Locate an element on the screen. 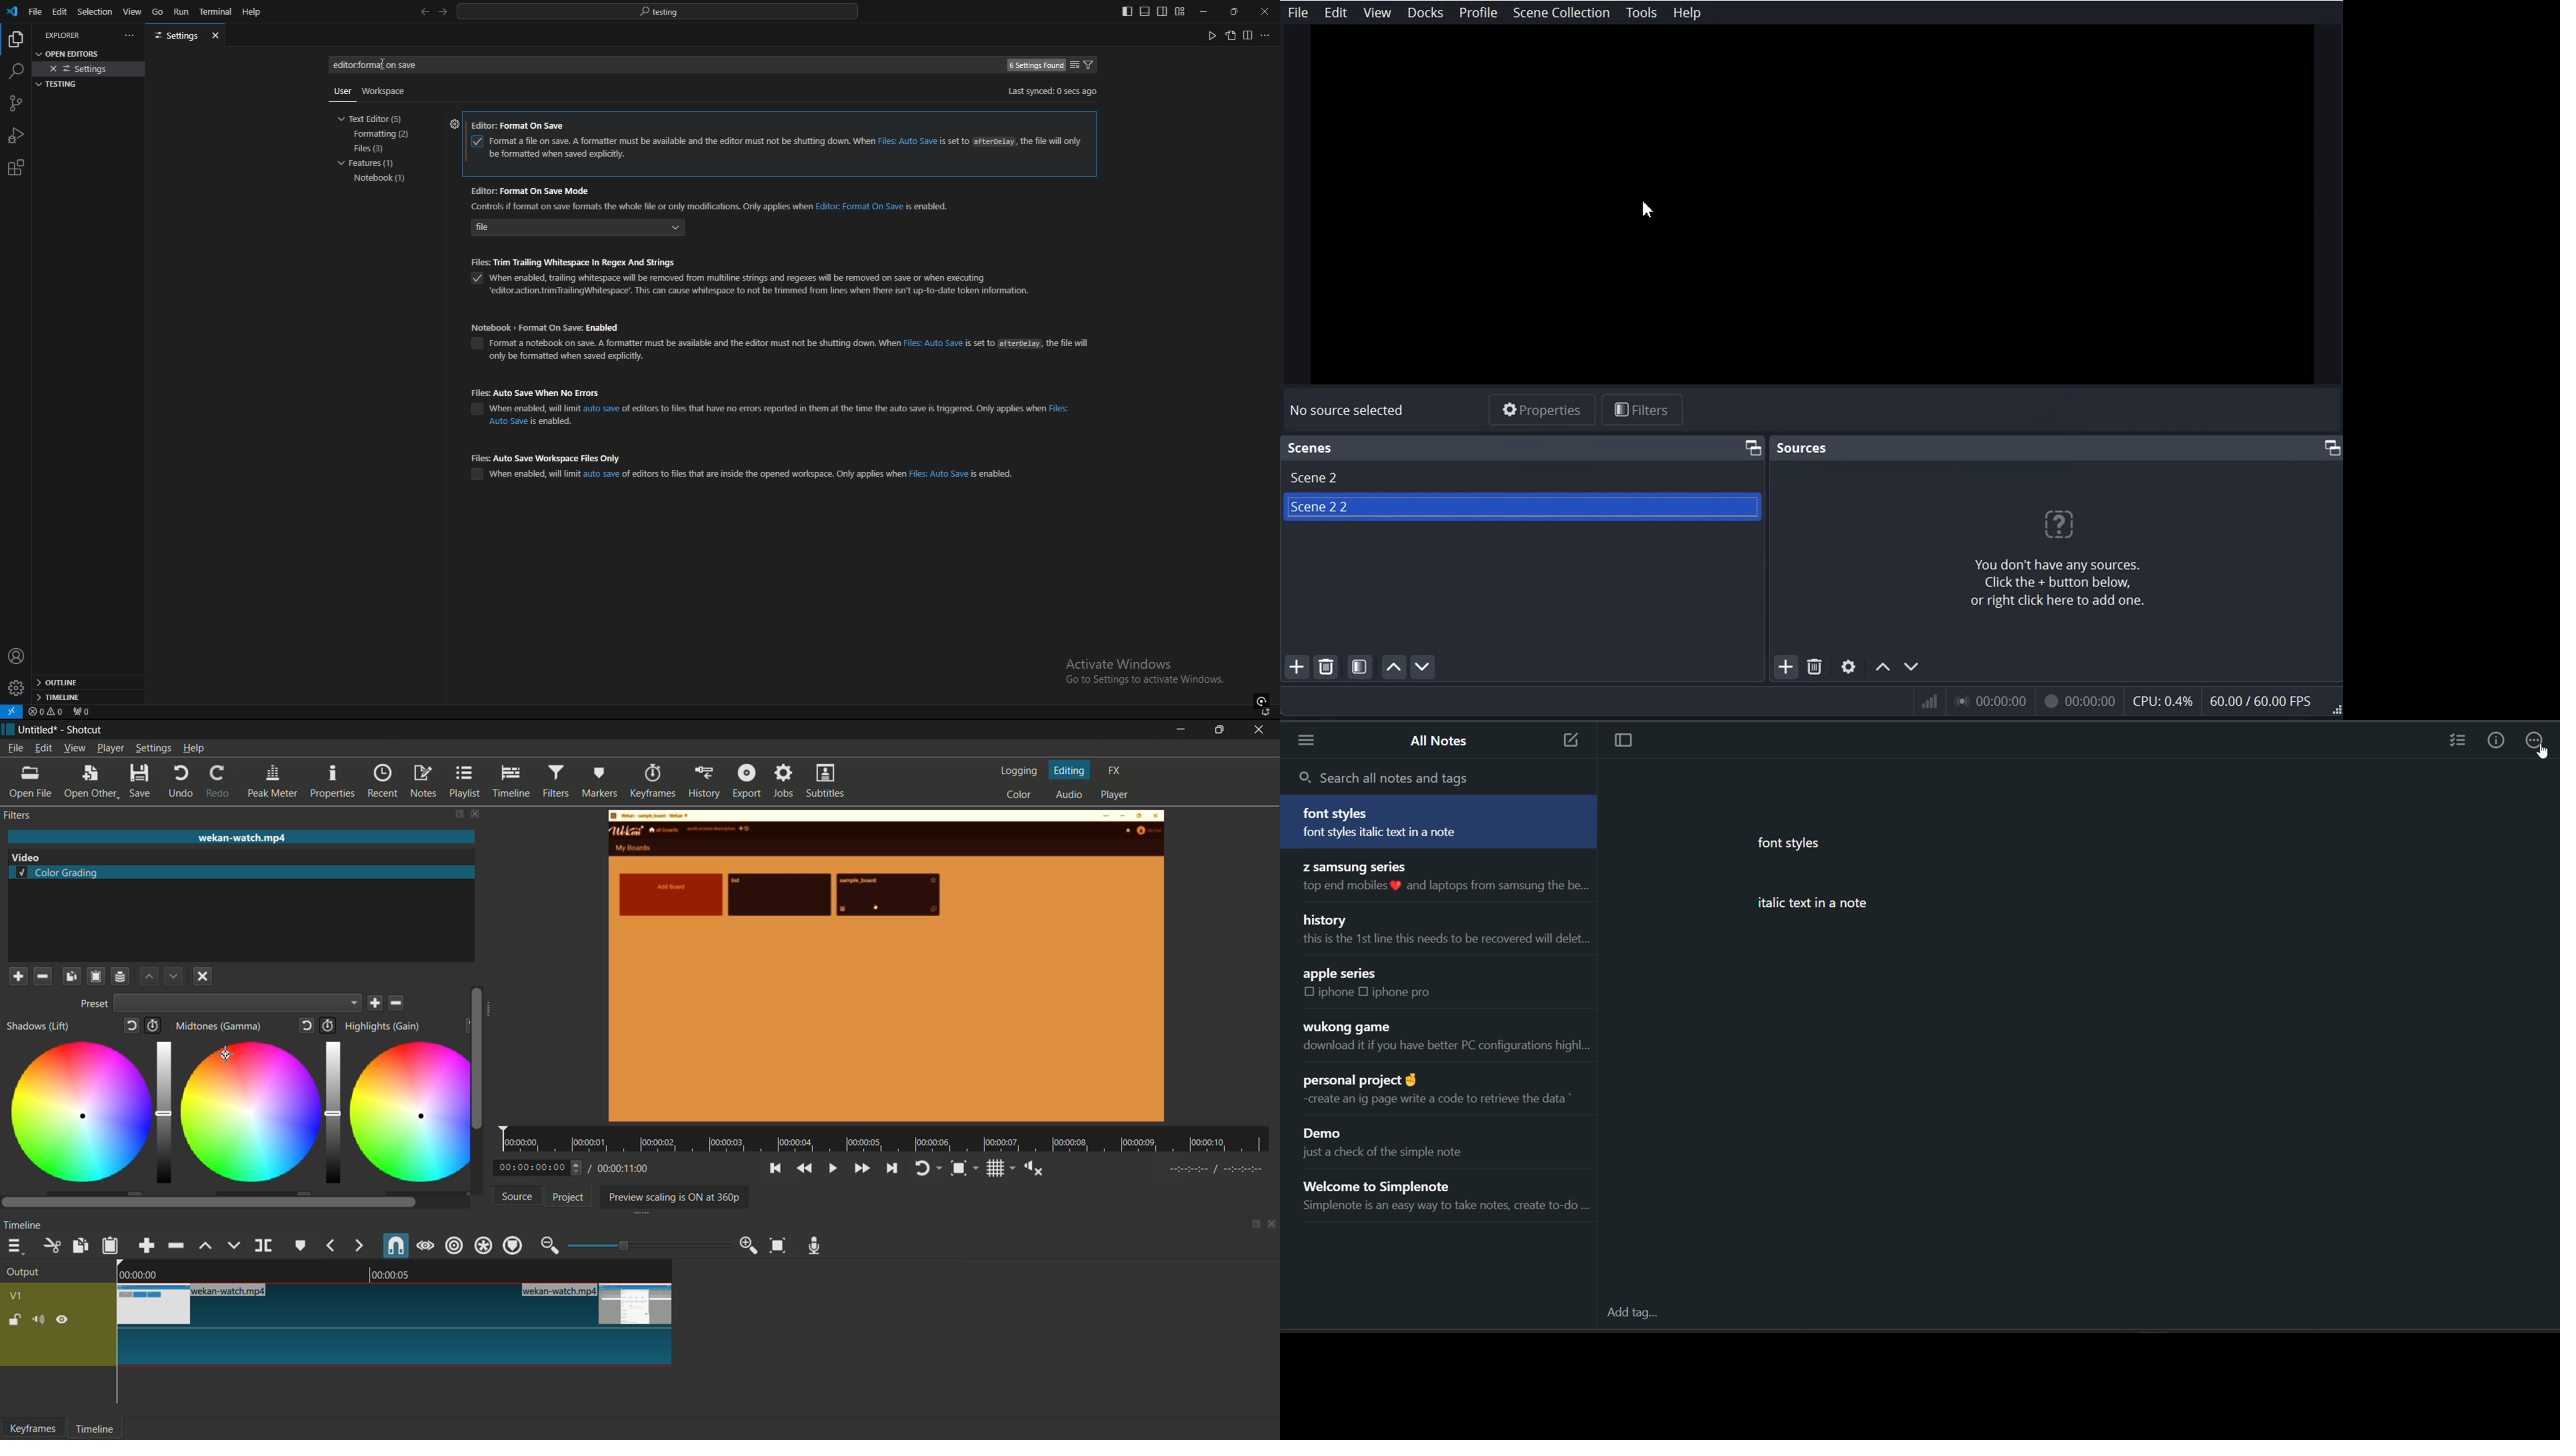  Open Source Settings is located at coordinates (1849, 666).